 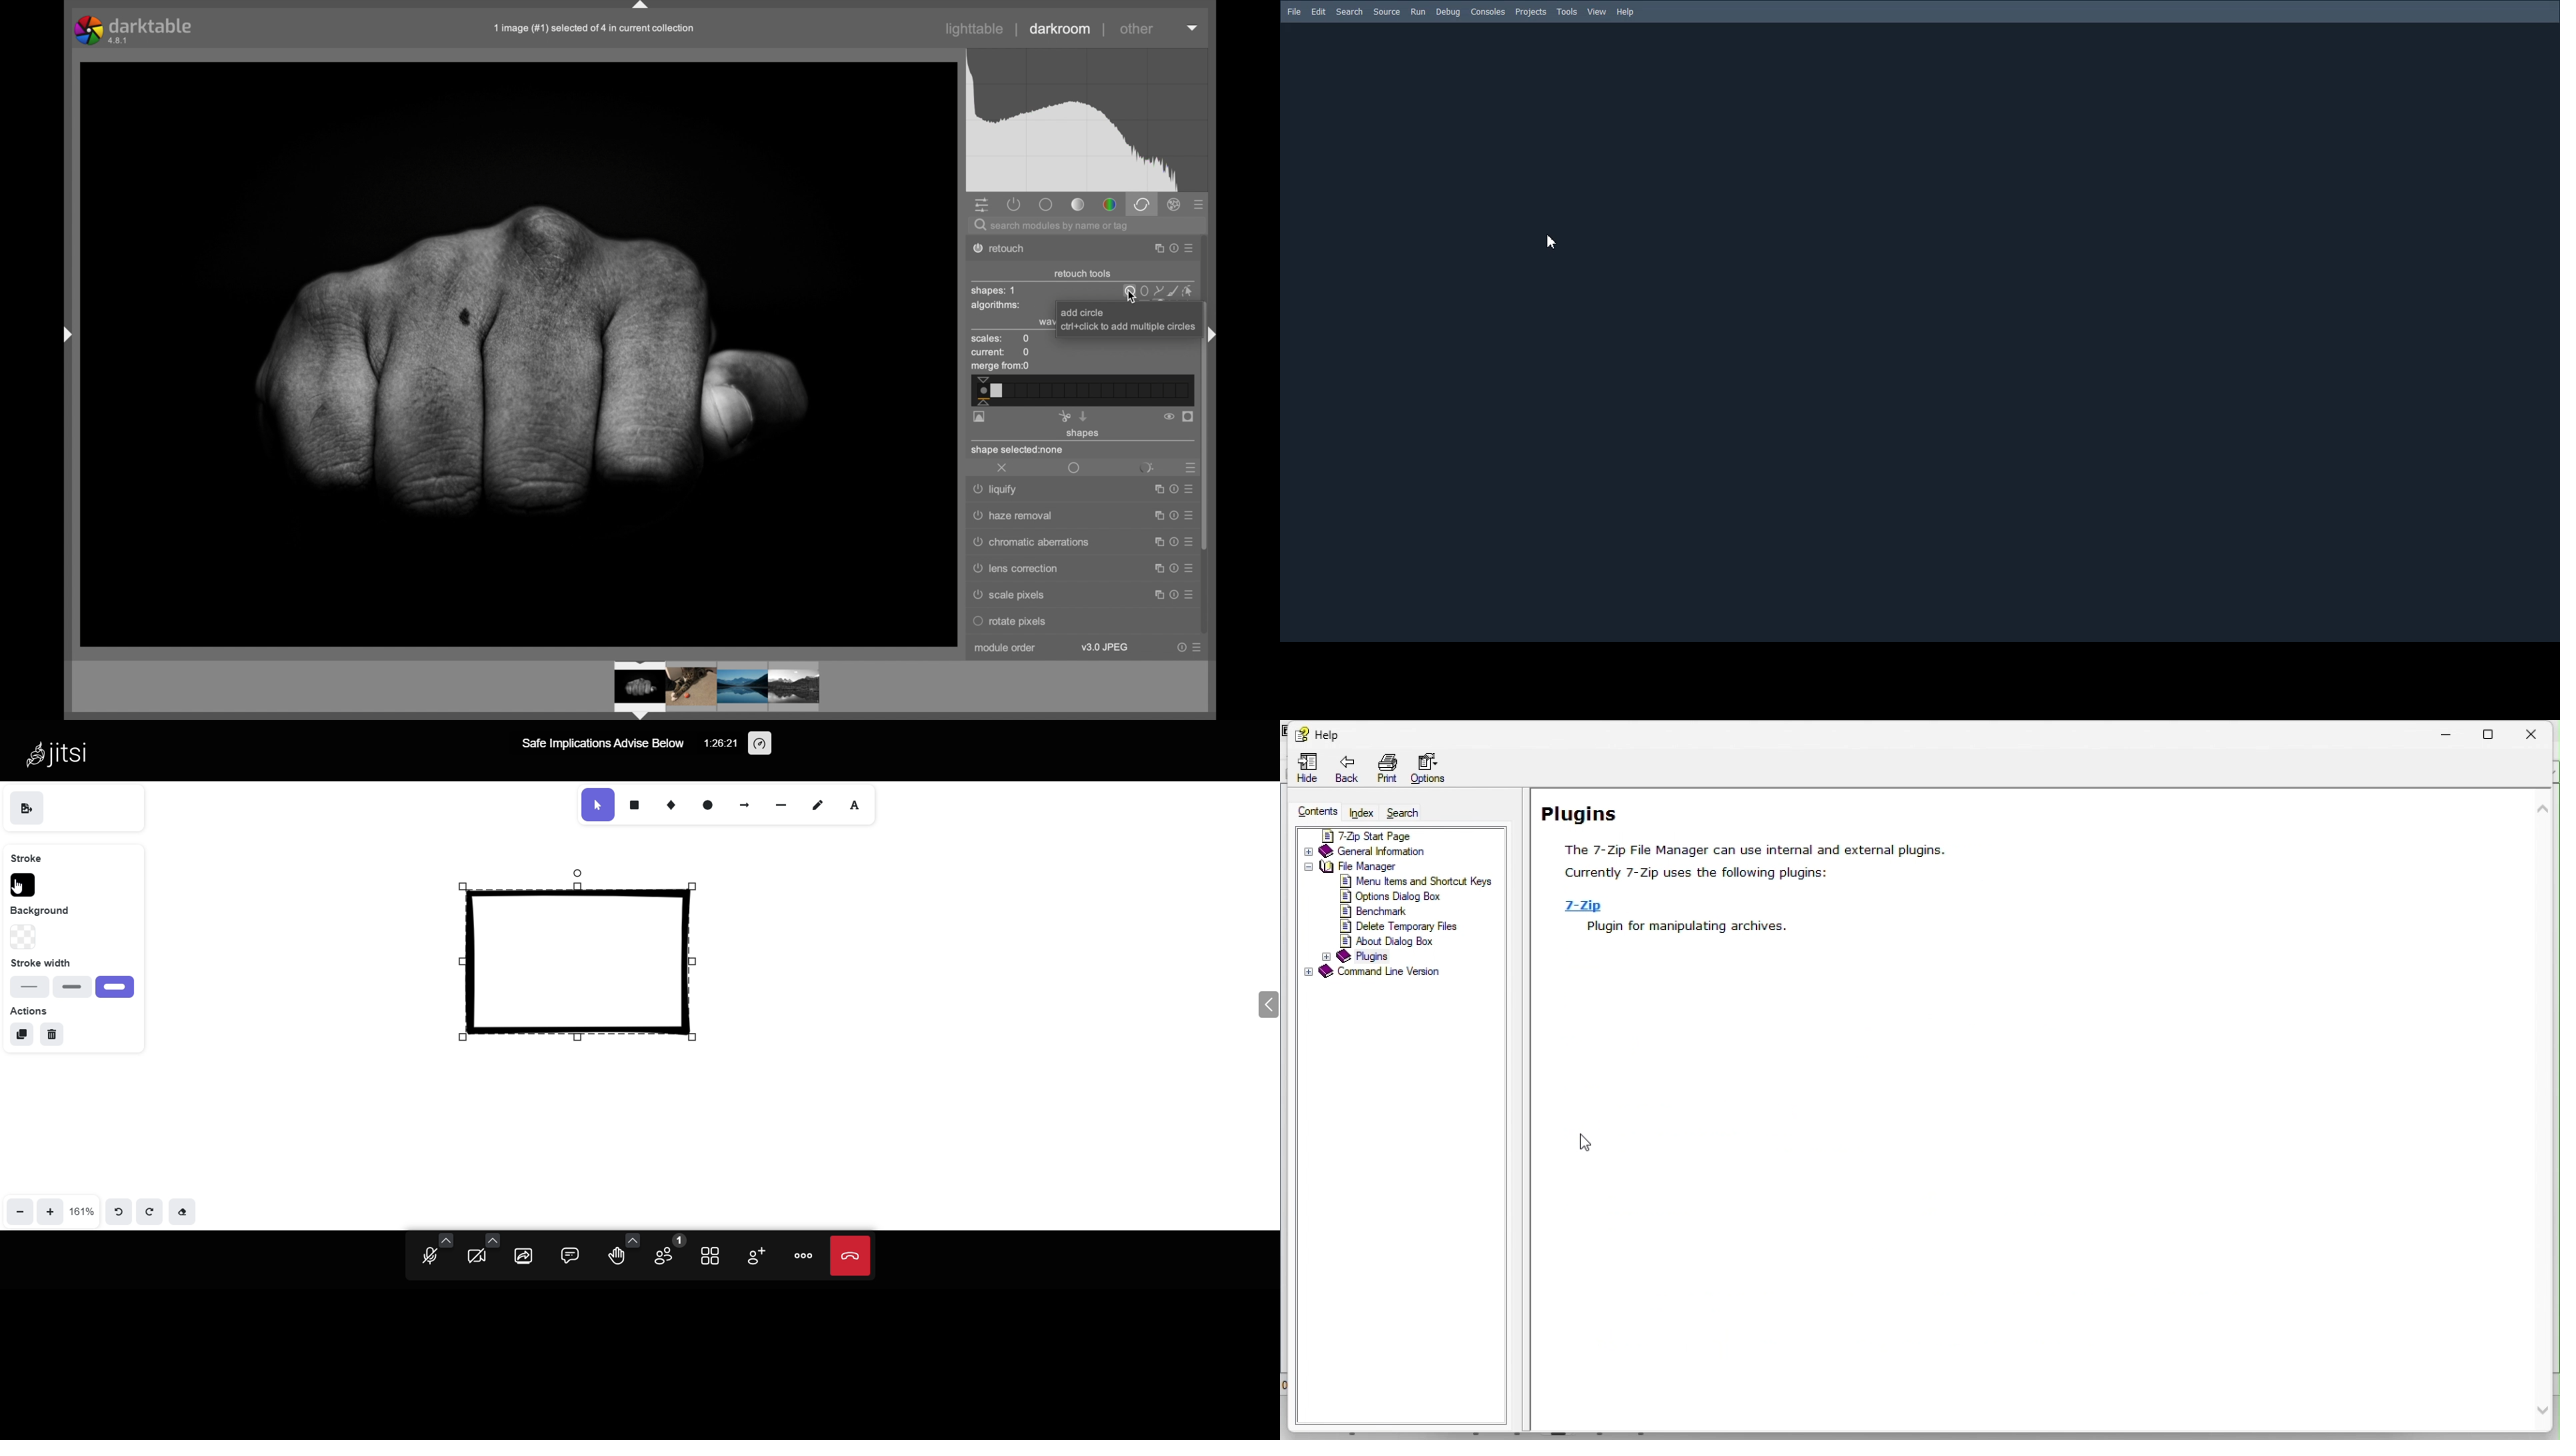 I want to click on show active modules only, so click(x=1015, y=204).